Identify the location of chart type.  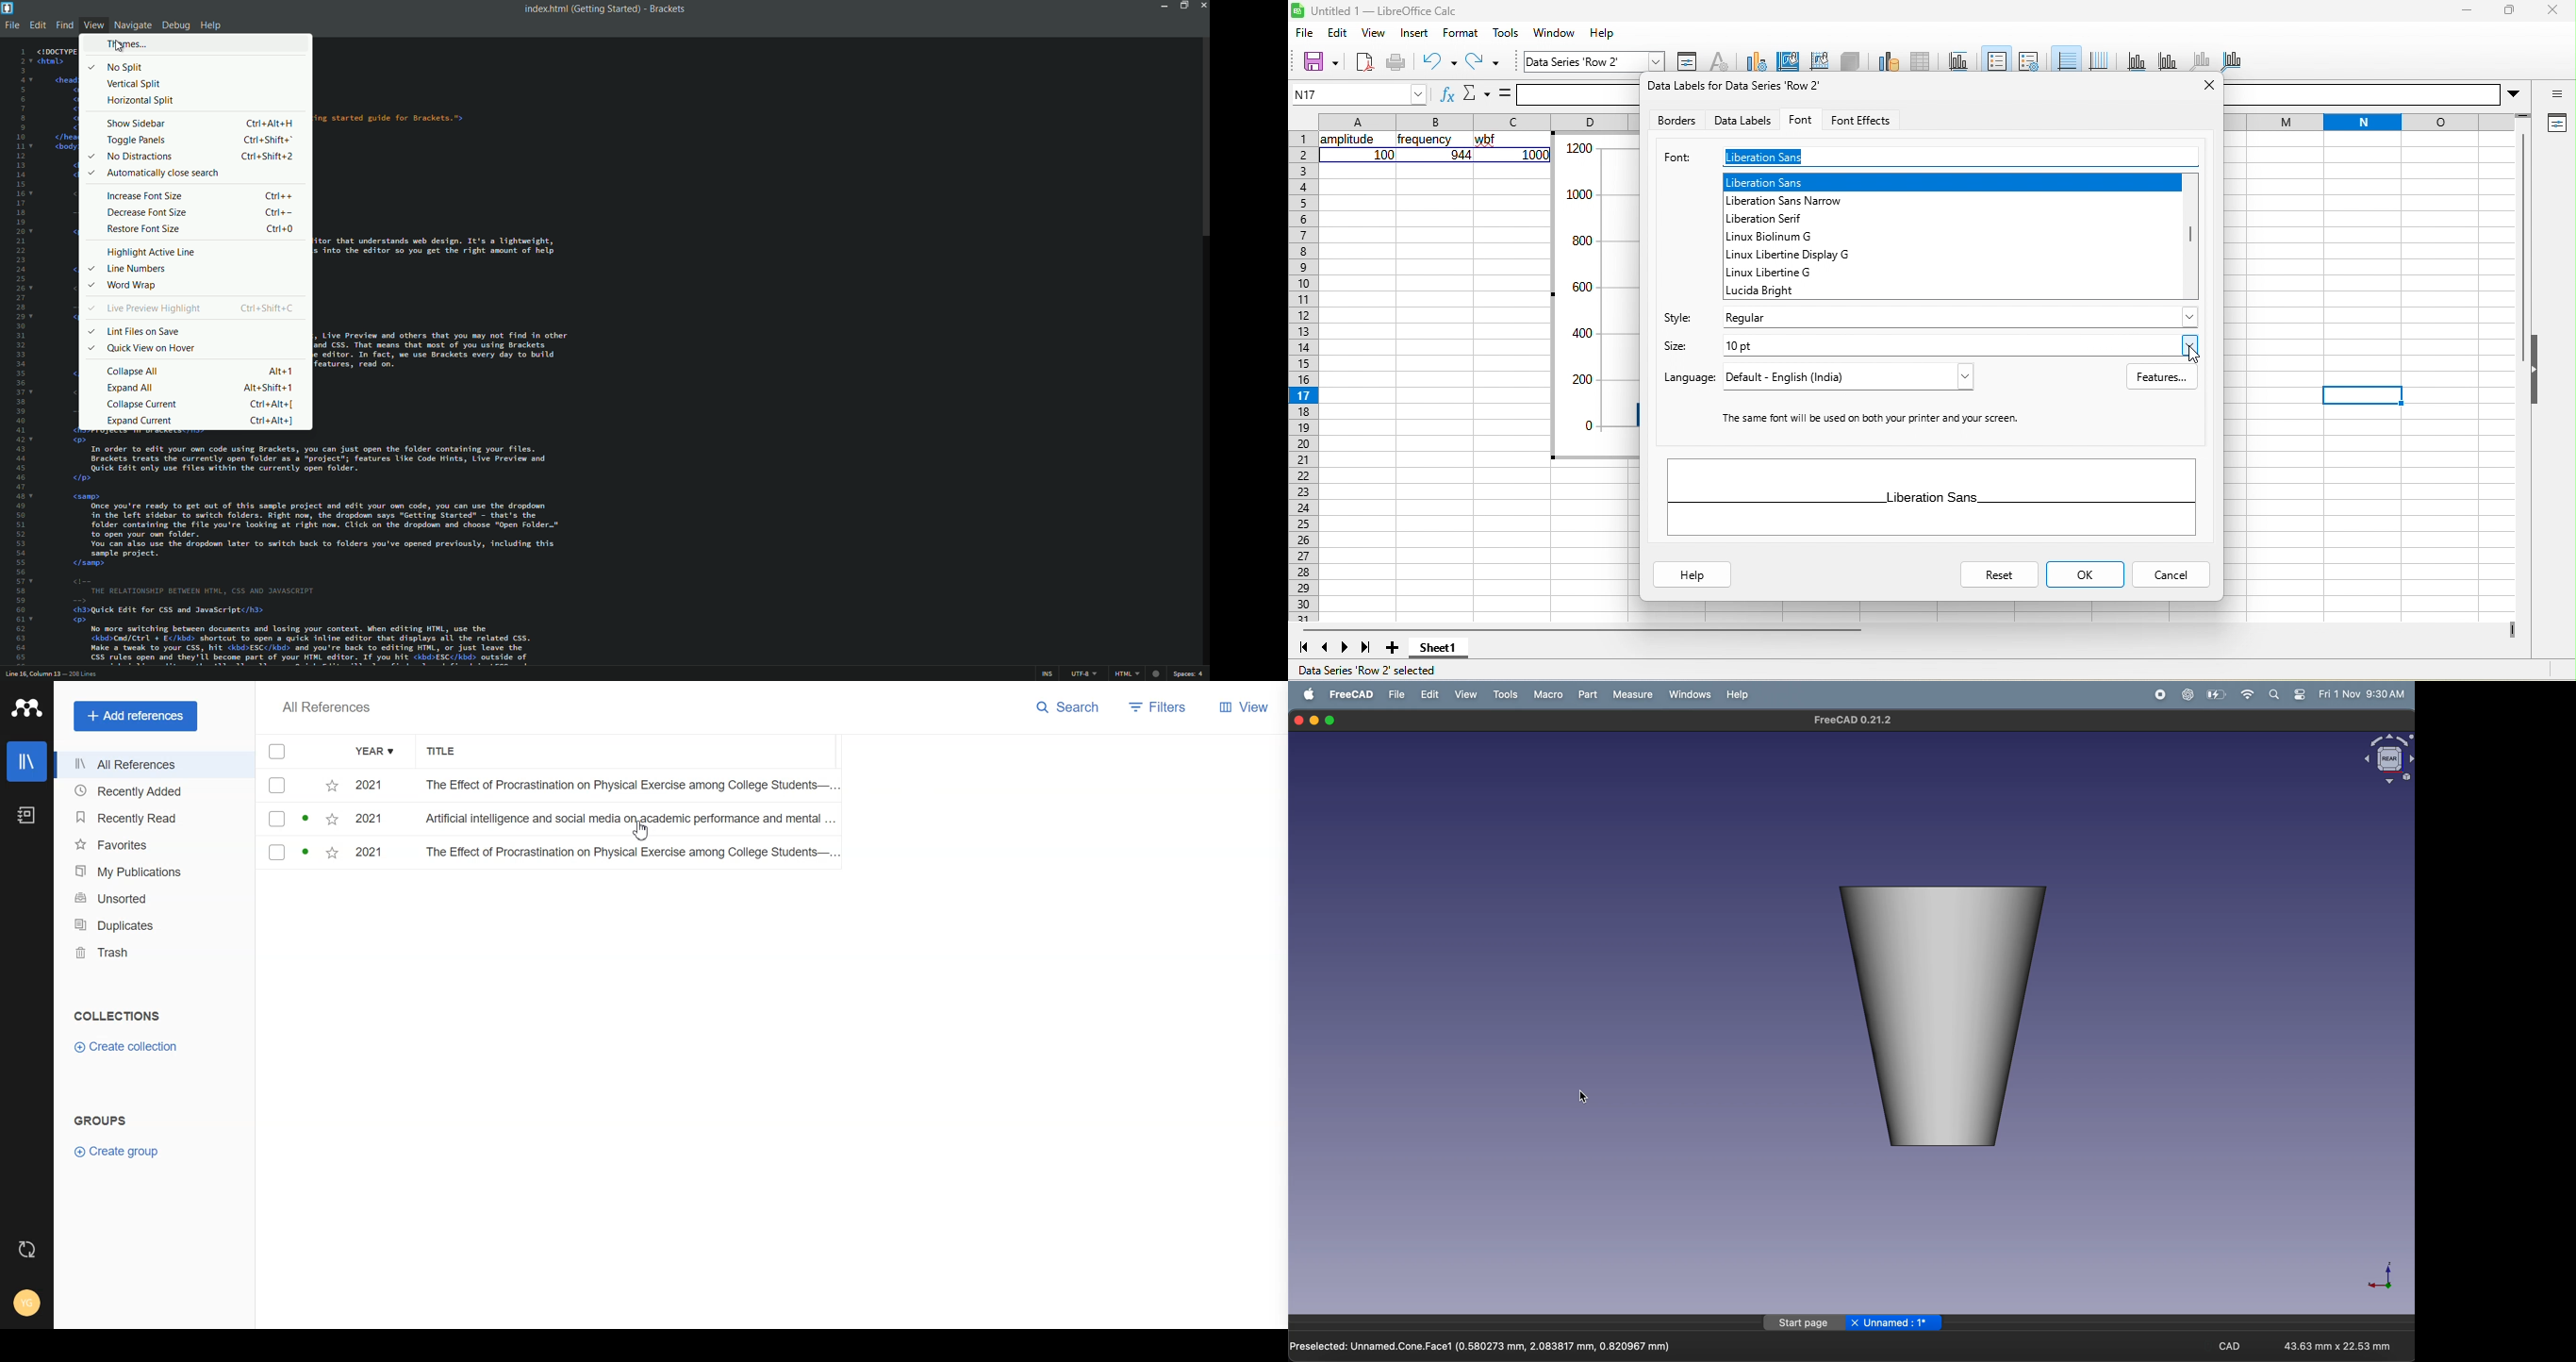
(1754, 59).